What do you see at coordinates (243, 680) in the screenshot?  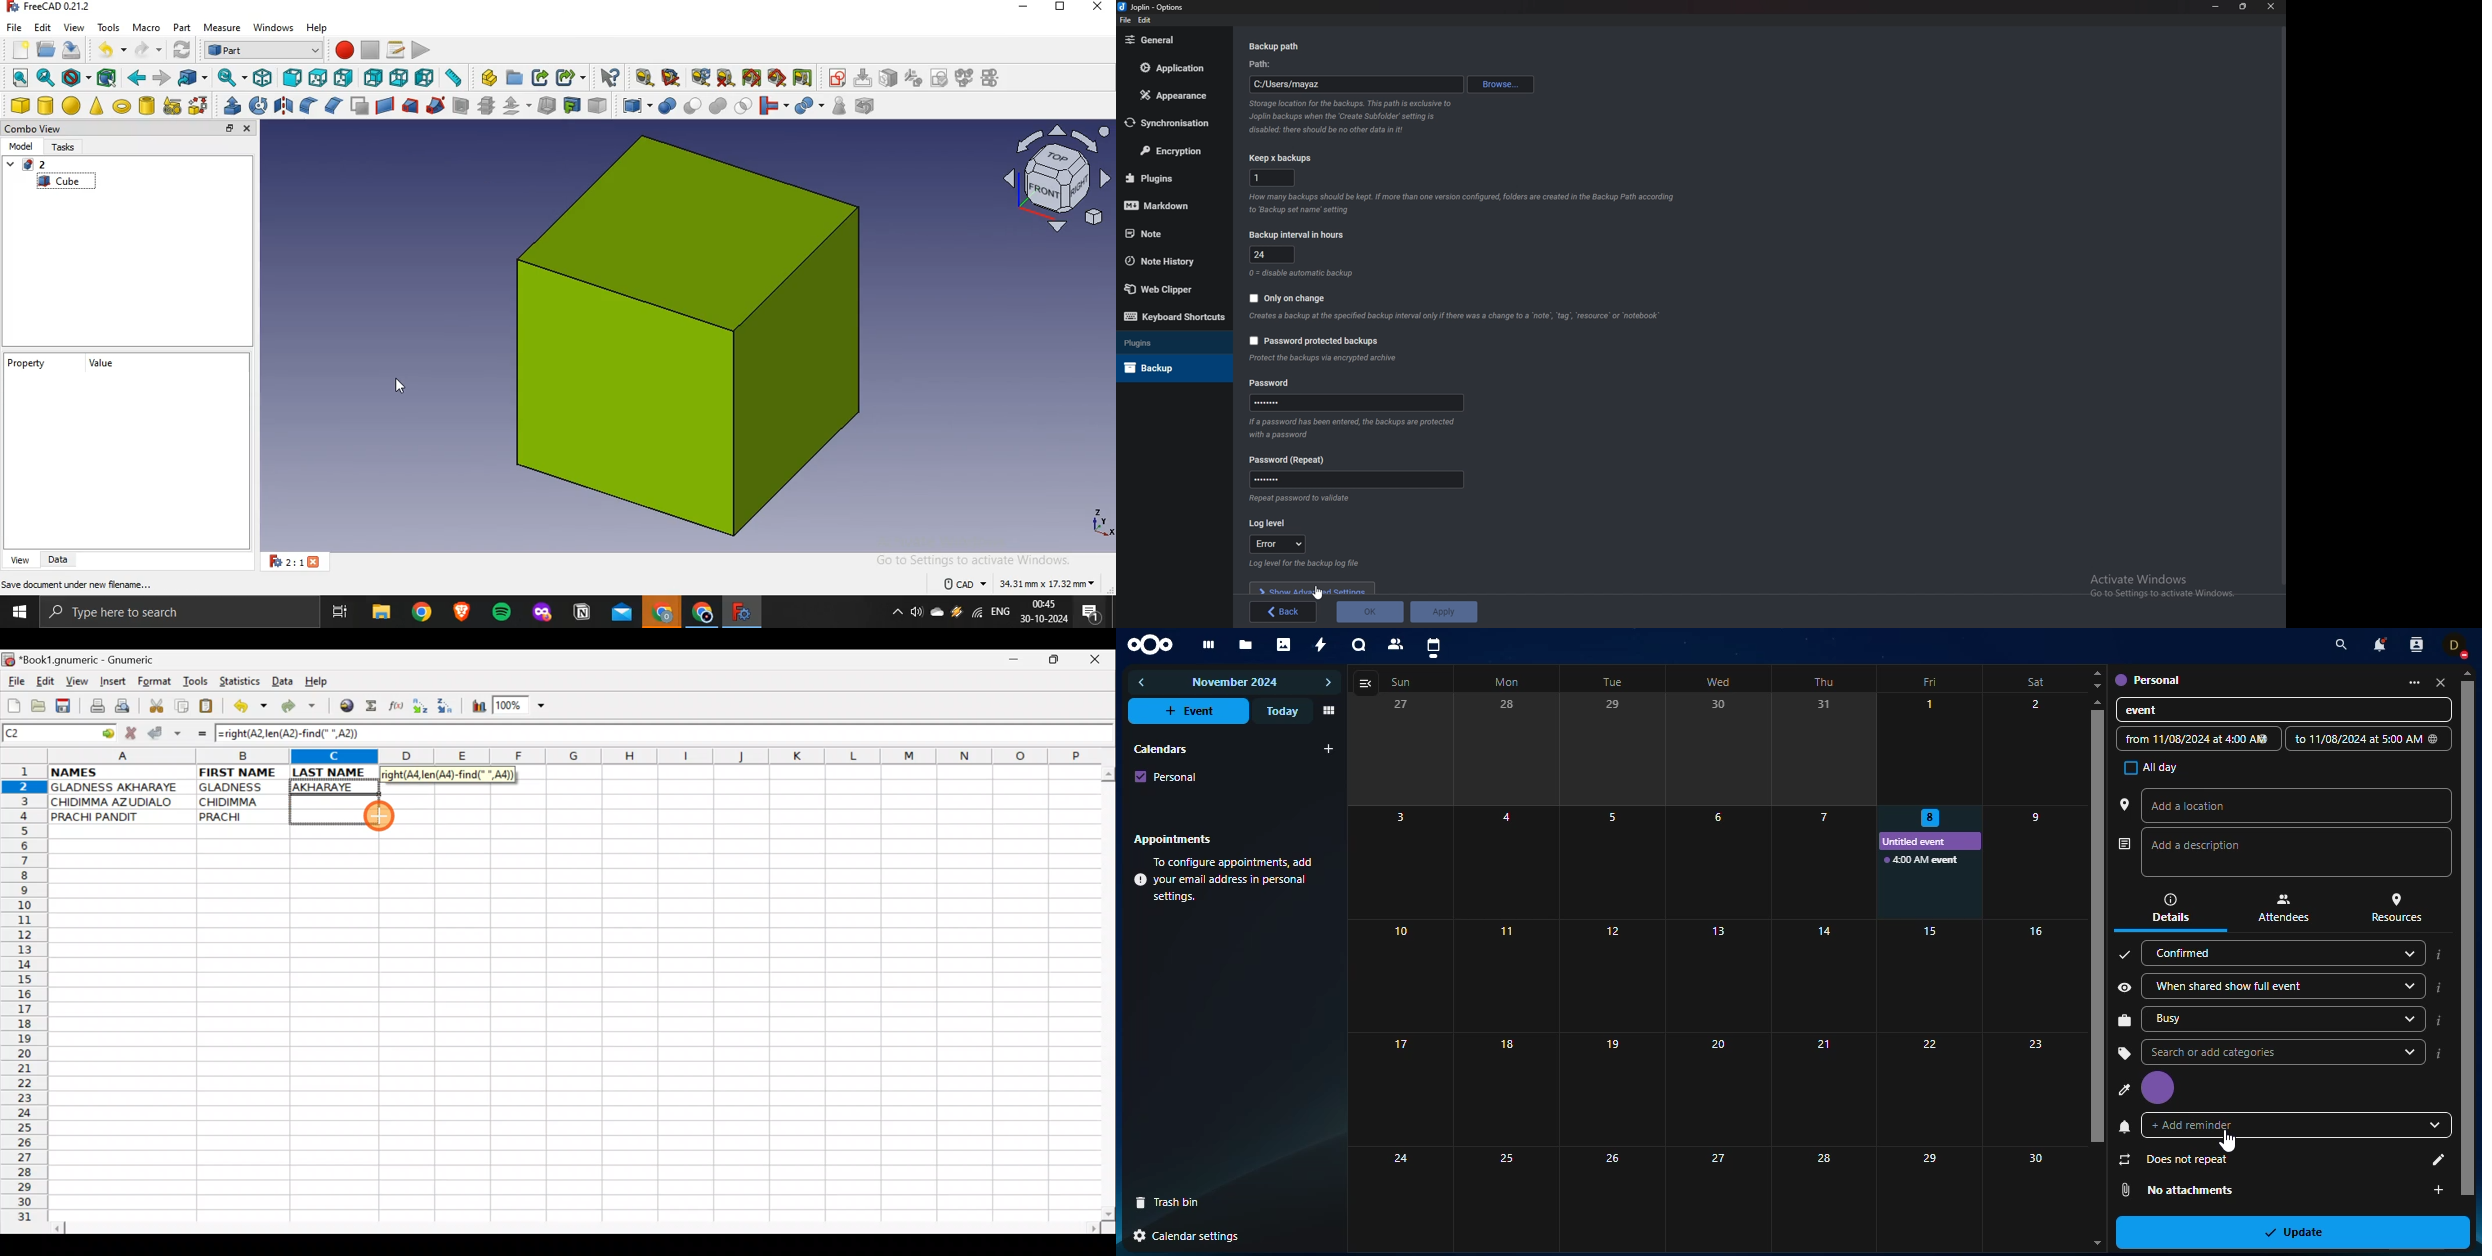 I see `Statistics` at bounding box center [243, 680].